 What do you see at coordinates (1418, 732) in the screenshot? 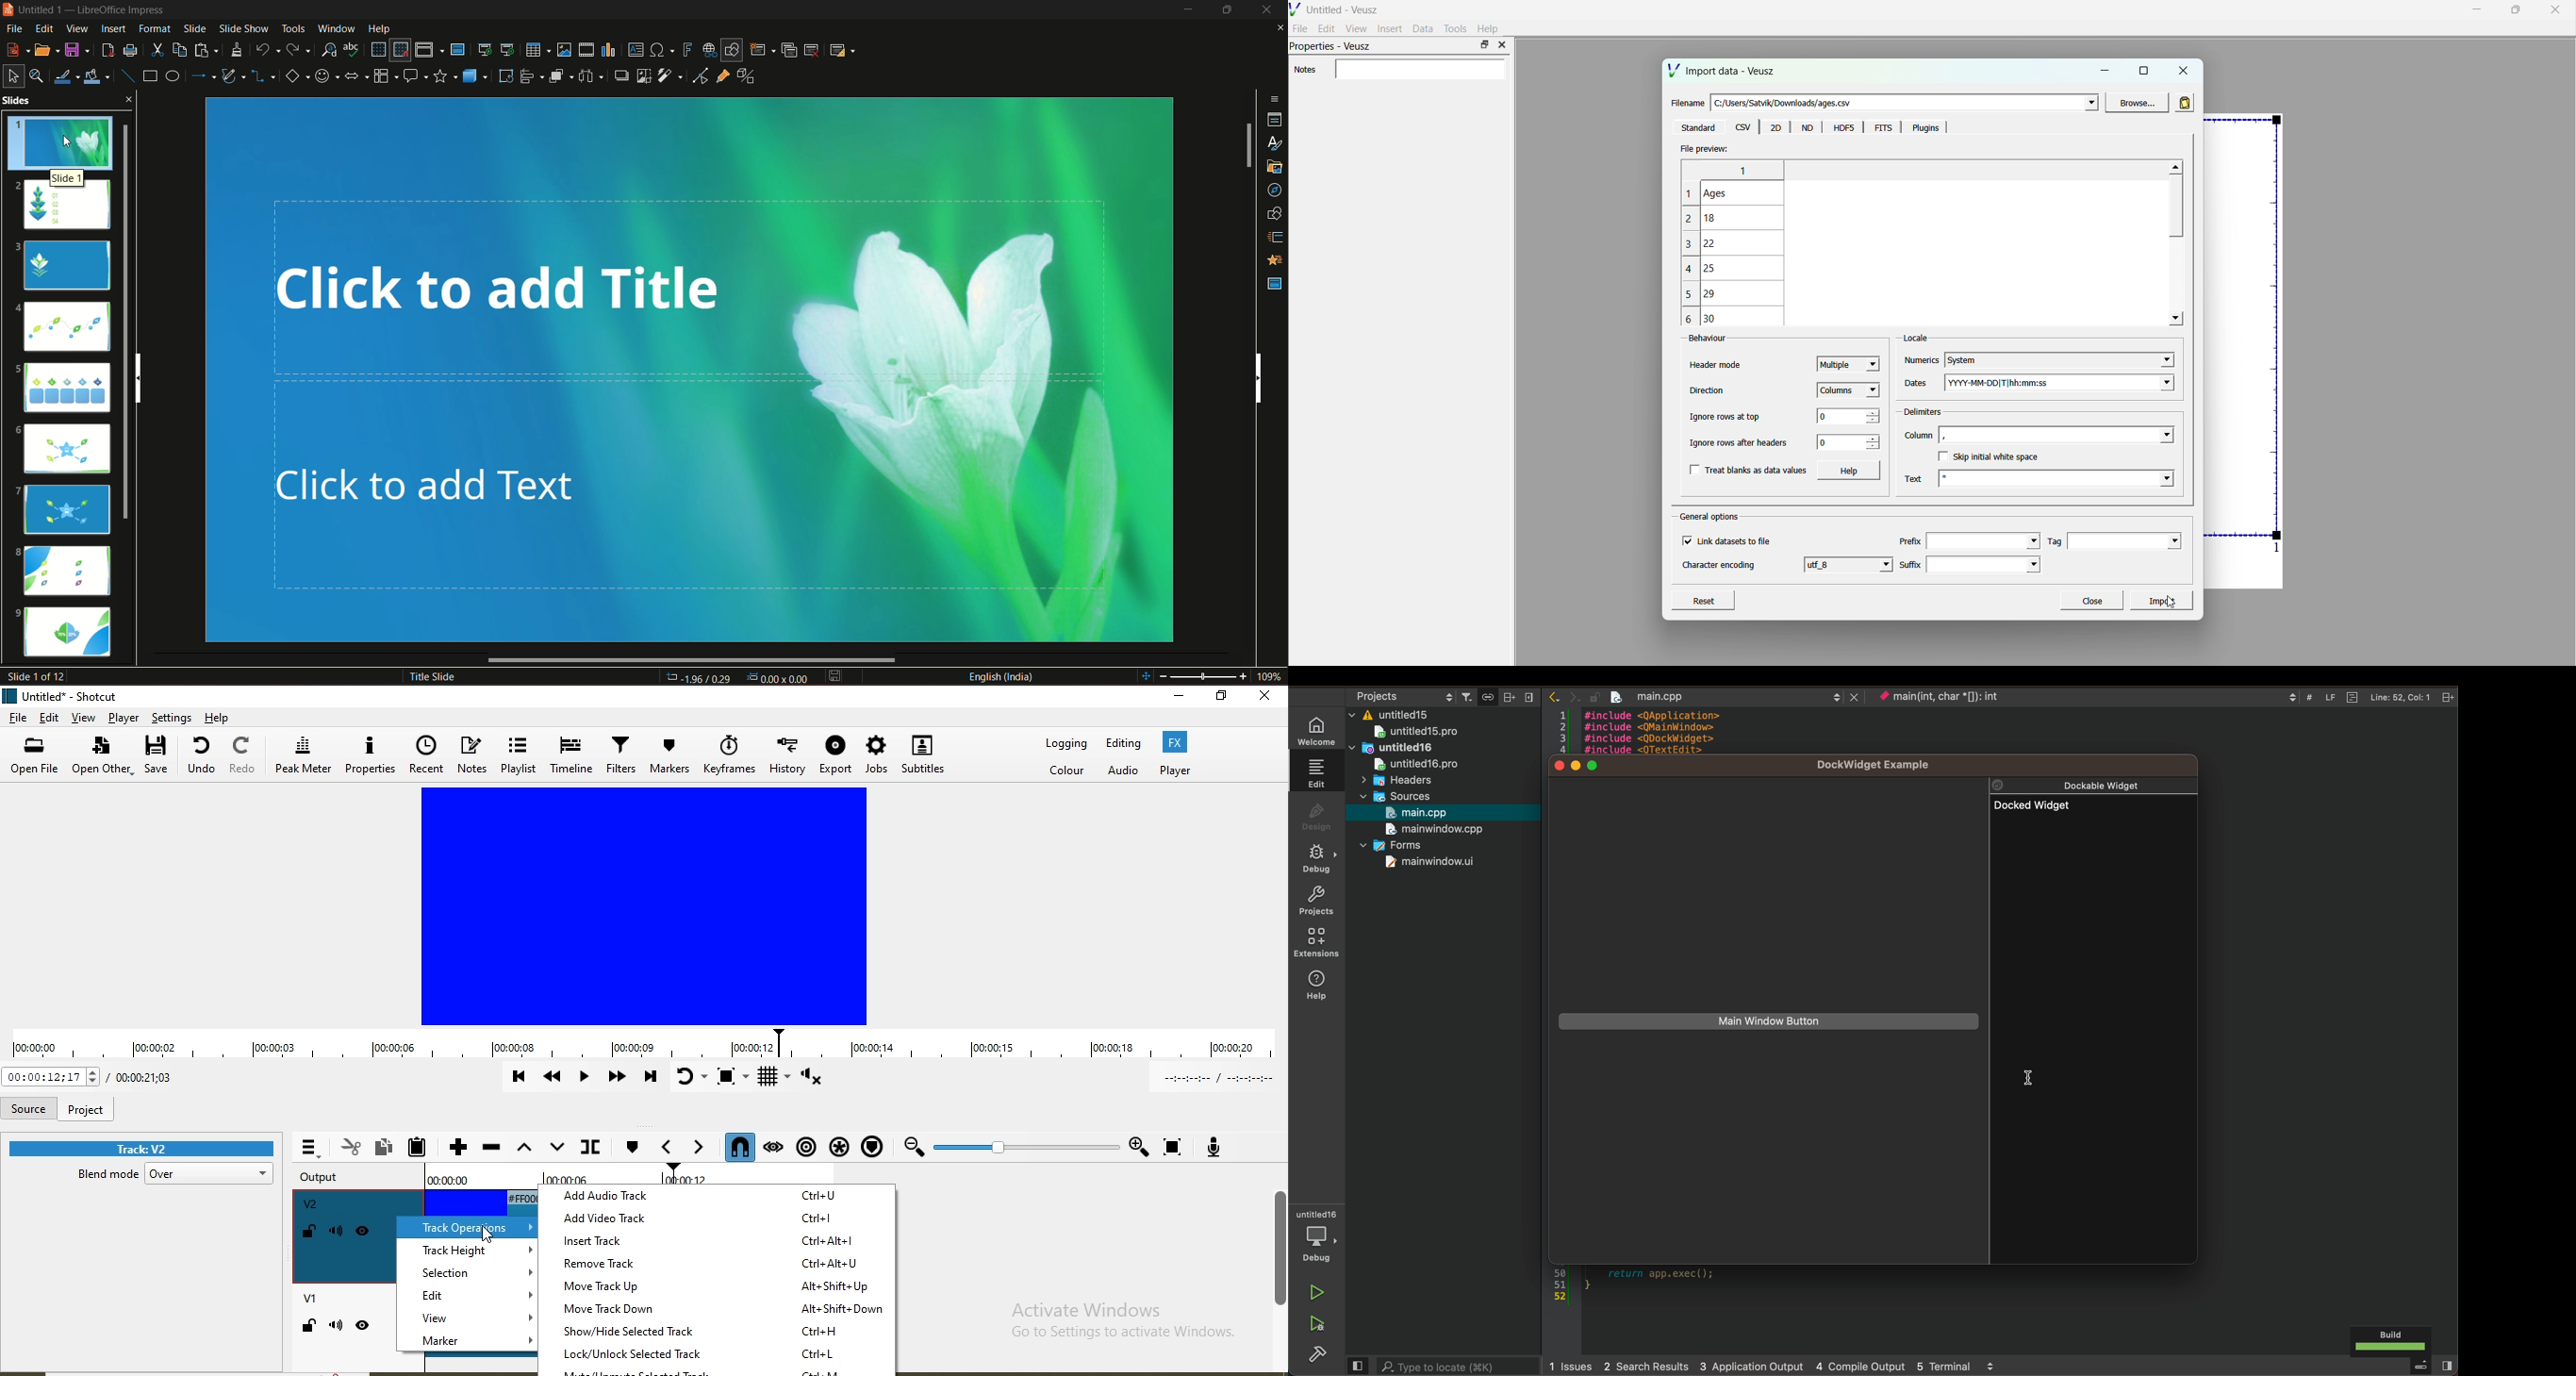
I see `untitled15pro` at bounding box center [1418, 732].